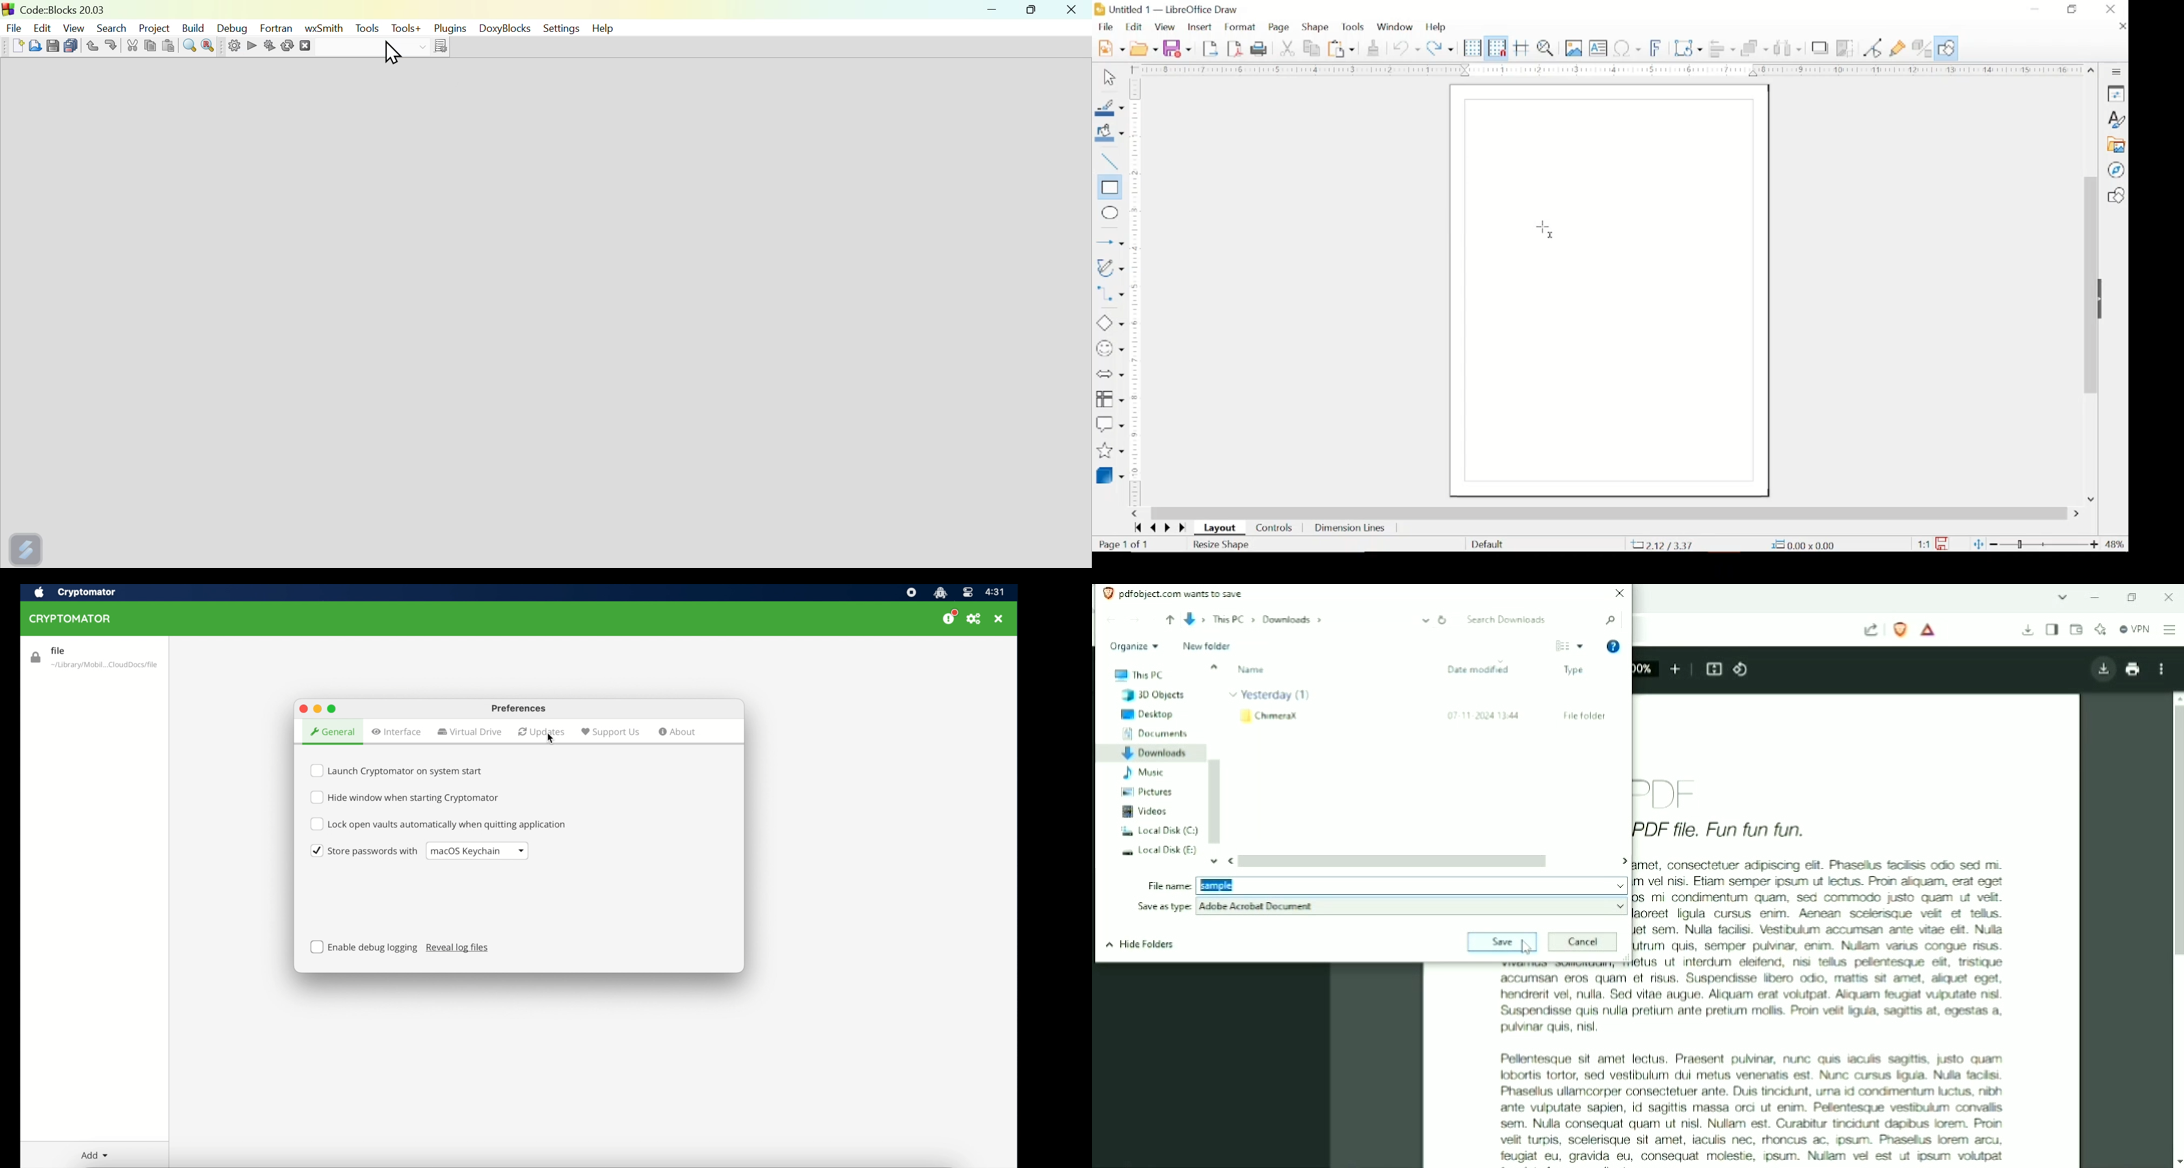  I want to click on page, so click(1280, 28).